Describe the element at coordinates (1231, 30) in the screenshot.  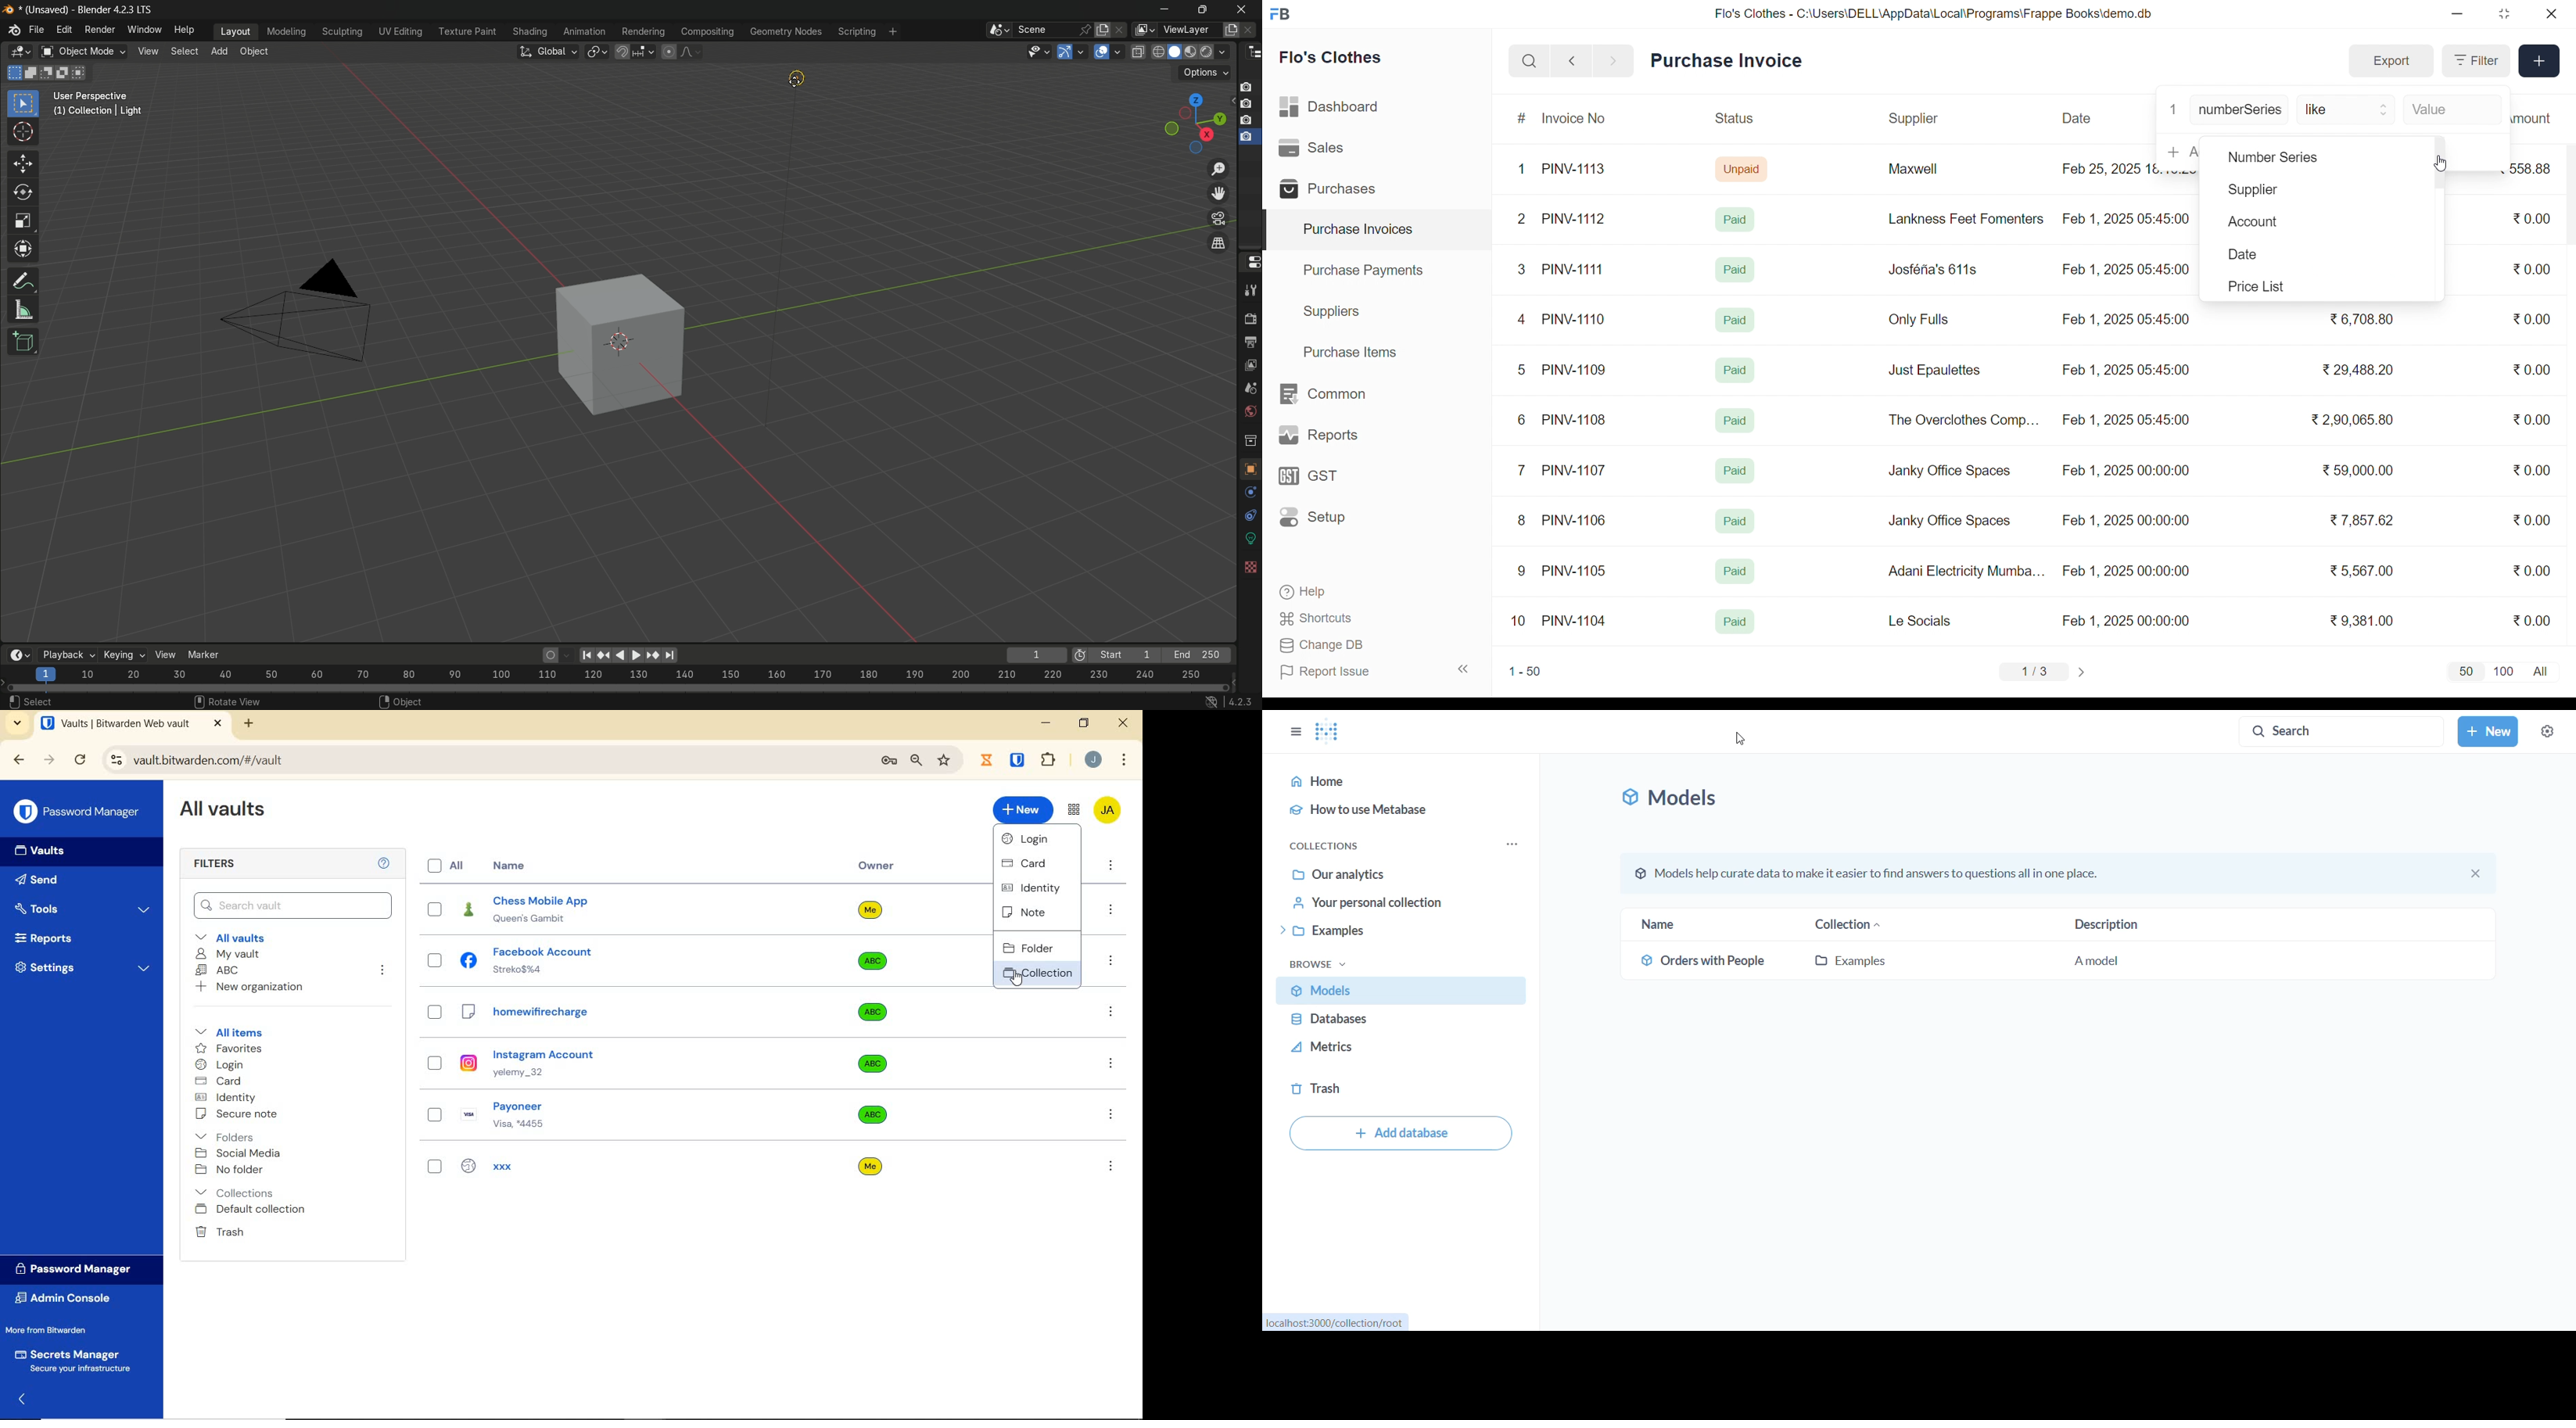
I see `add view layer` at that location.